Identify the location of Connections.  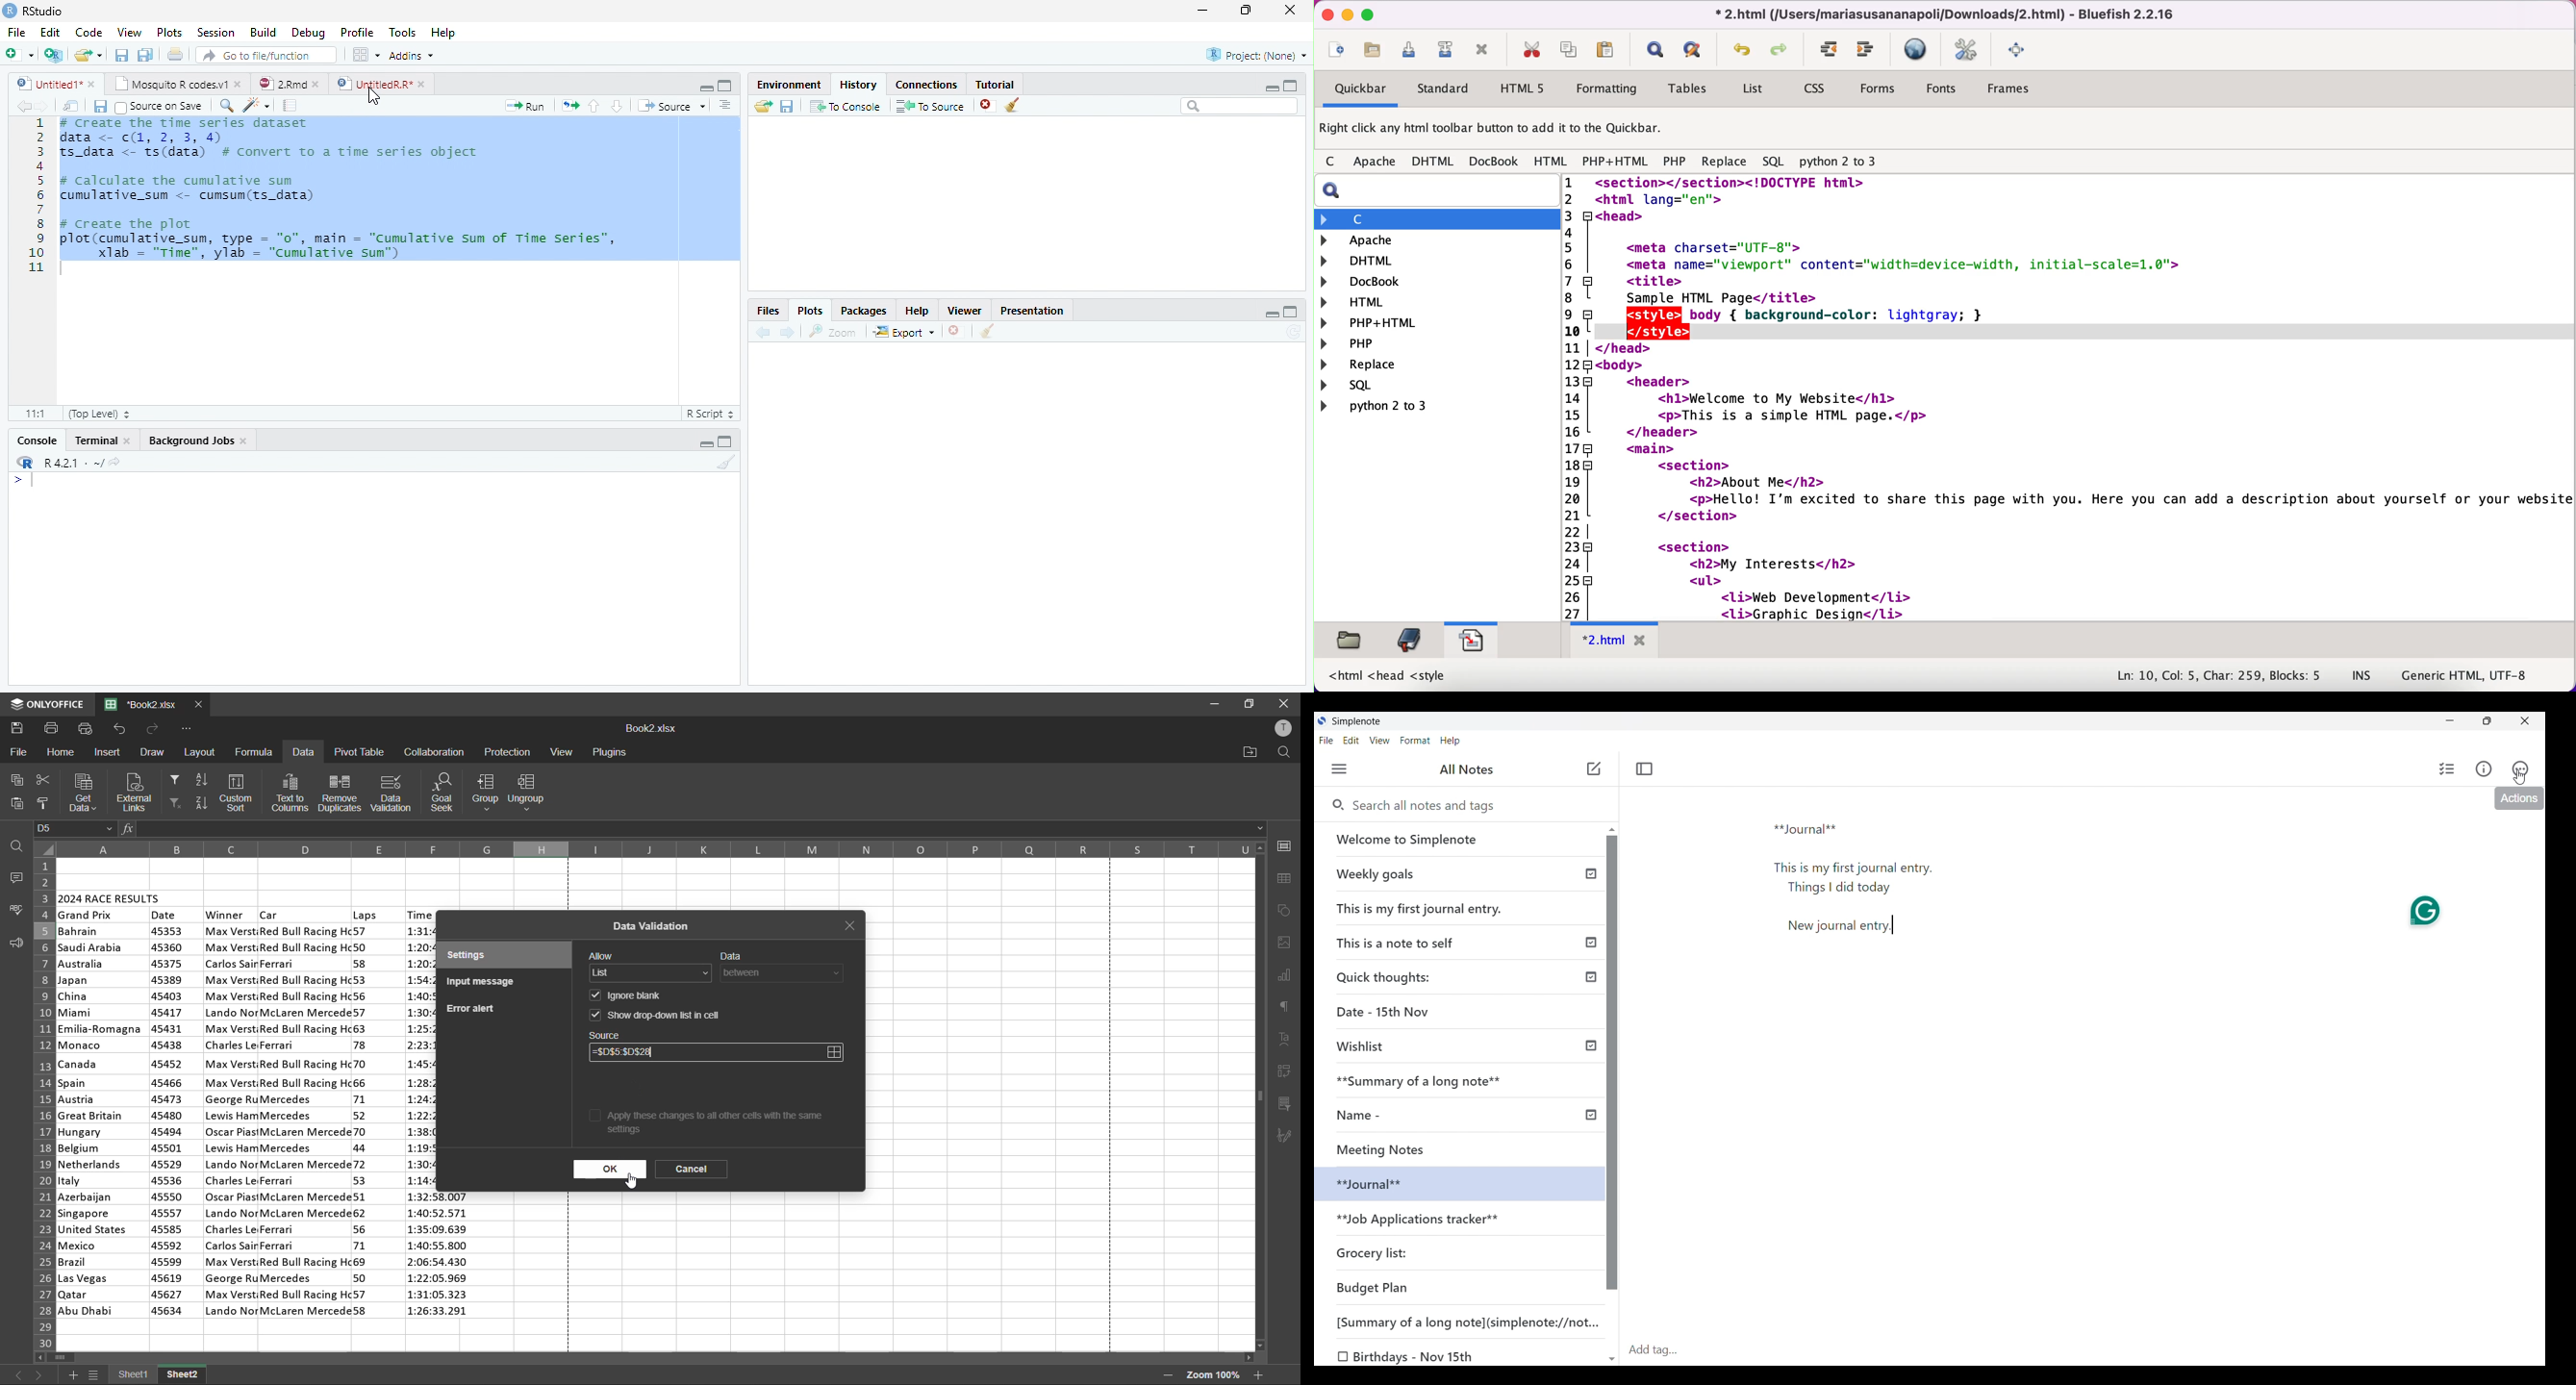
(924, 84).